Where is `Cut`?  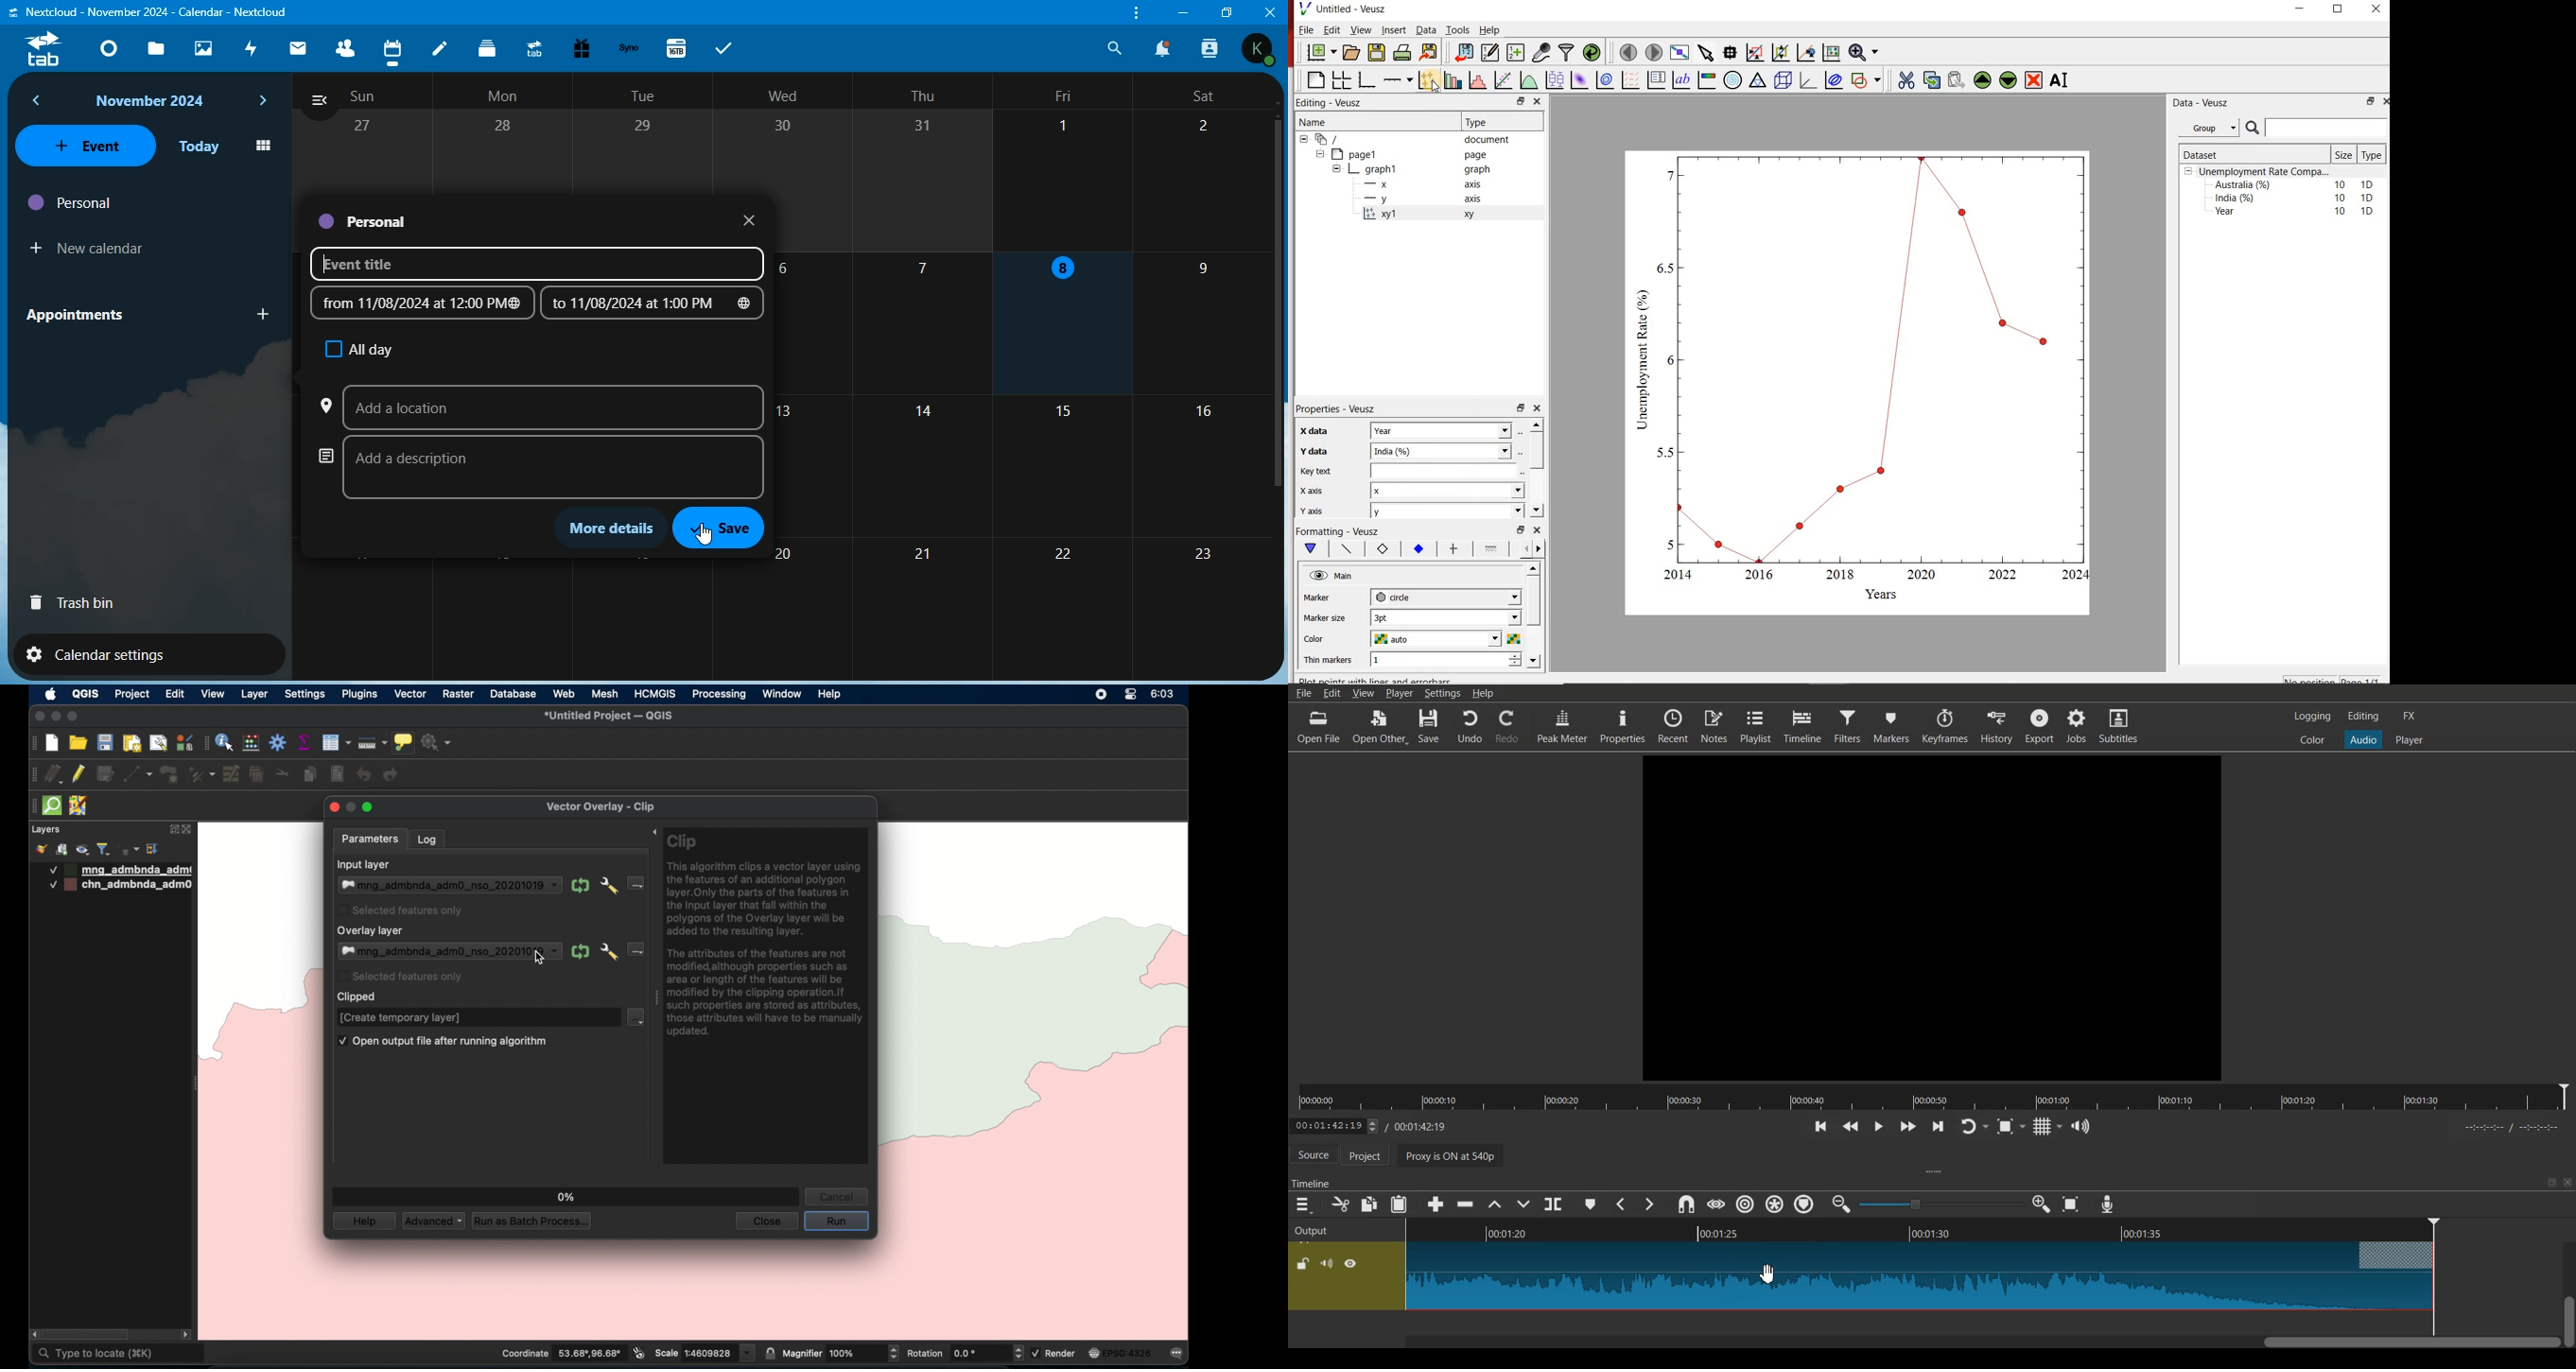 Cut is located at coordinates (1339, 1204).